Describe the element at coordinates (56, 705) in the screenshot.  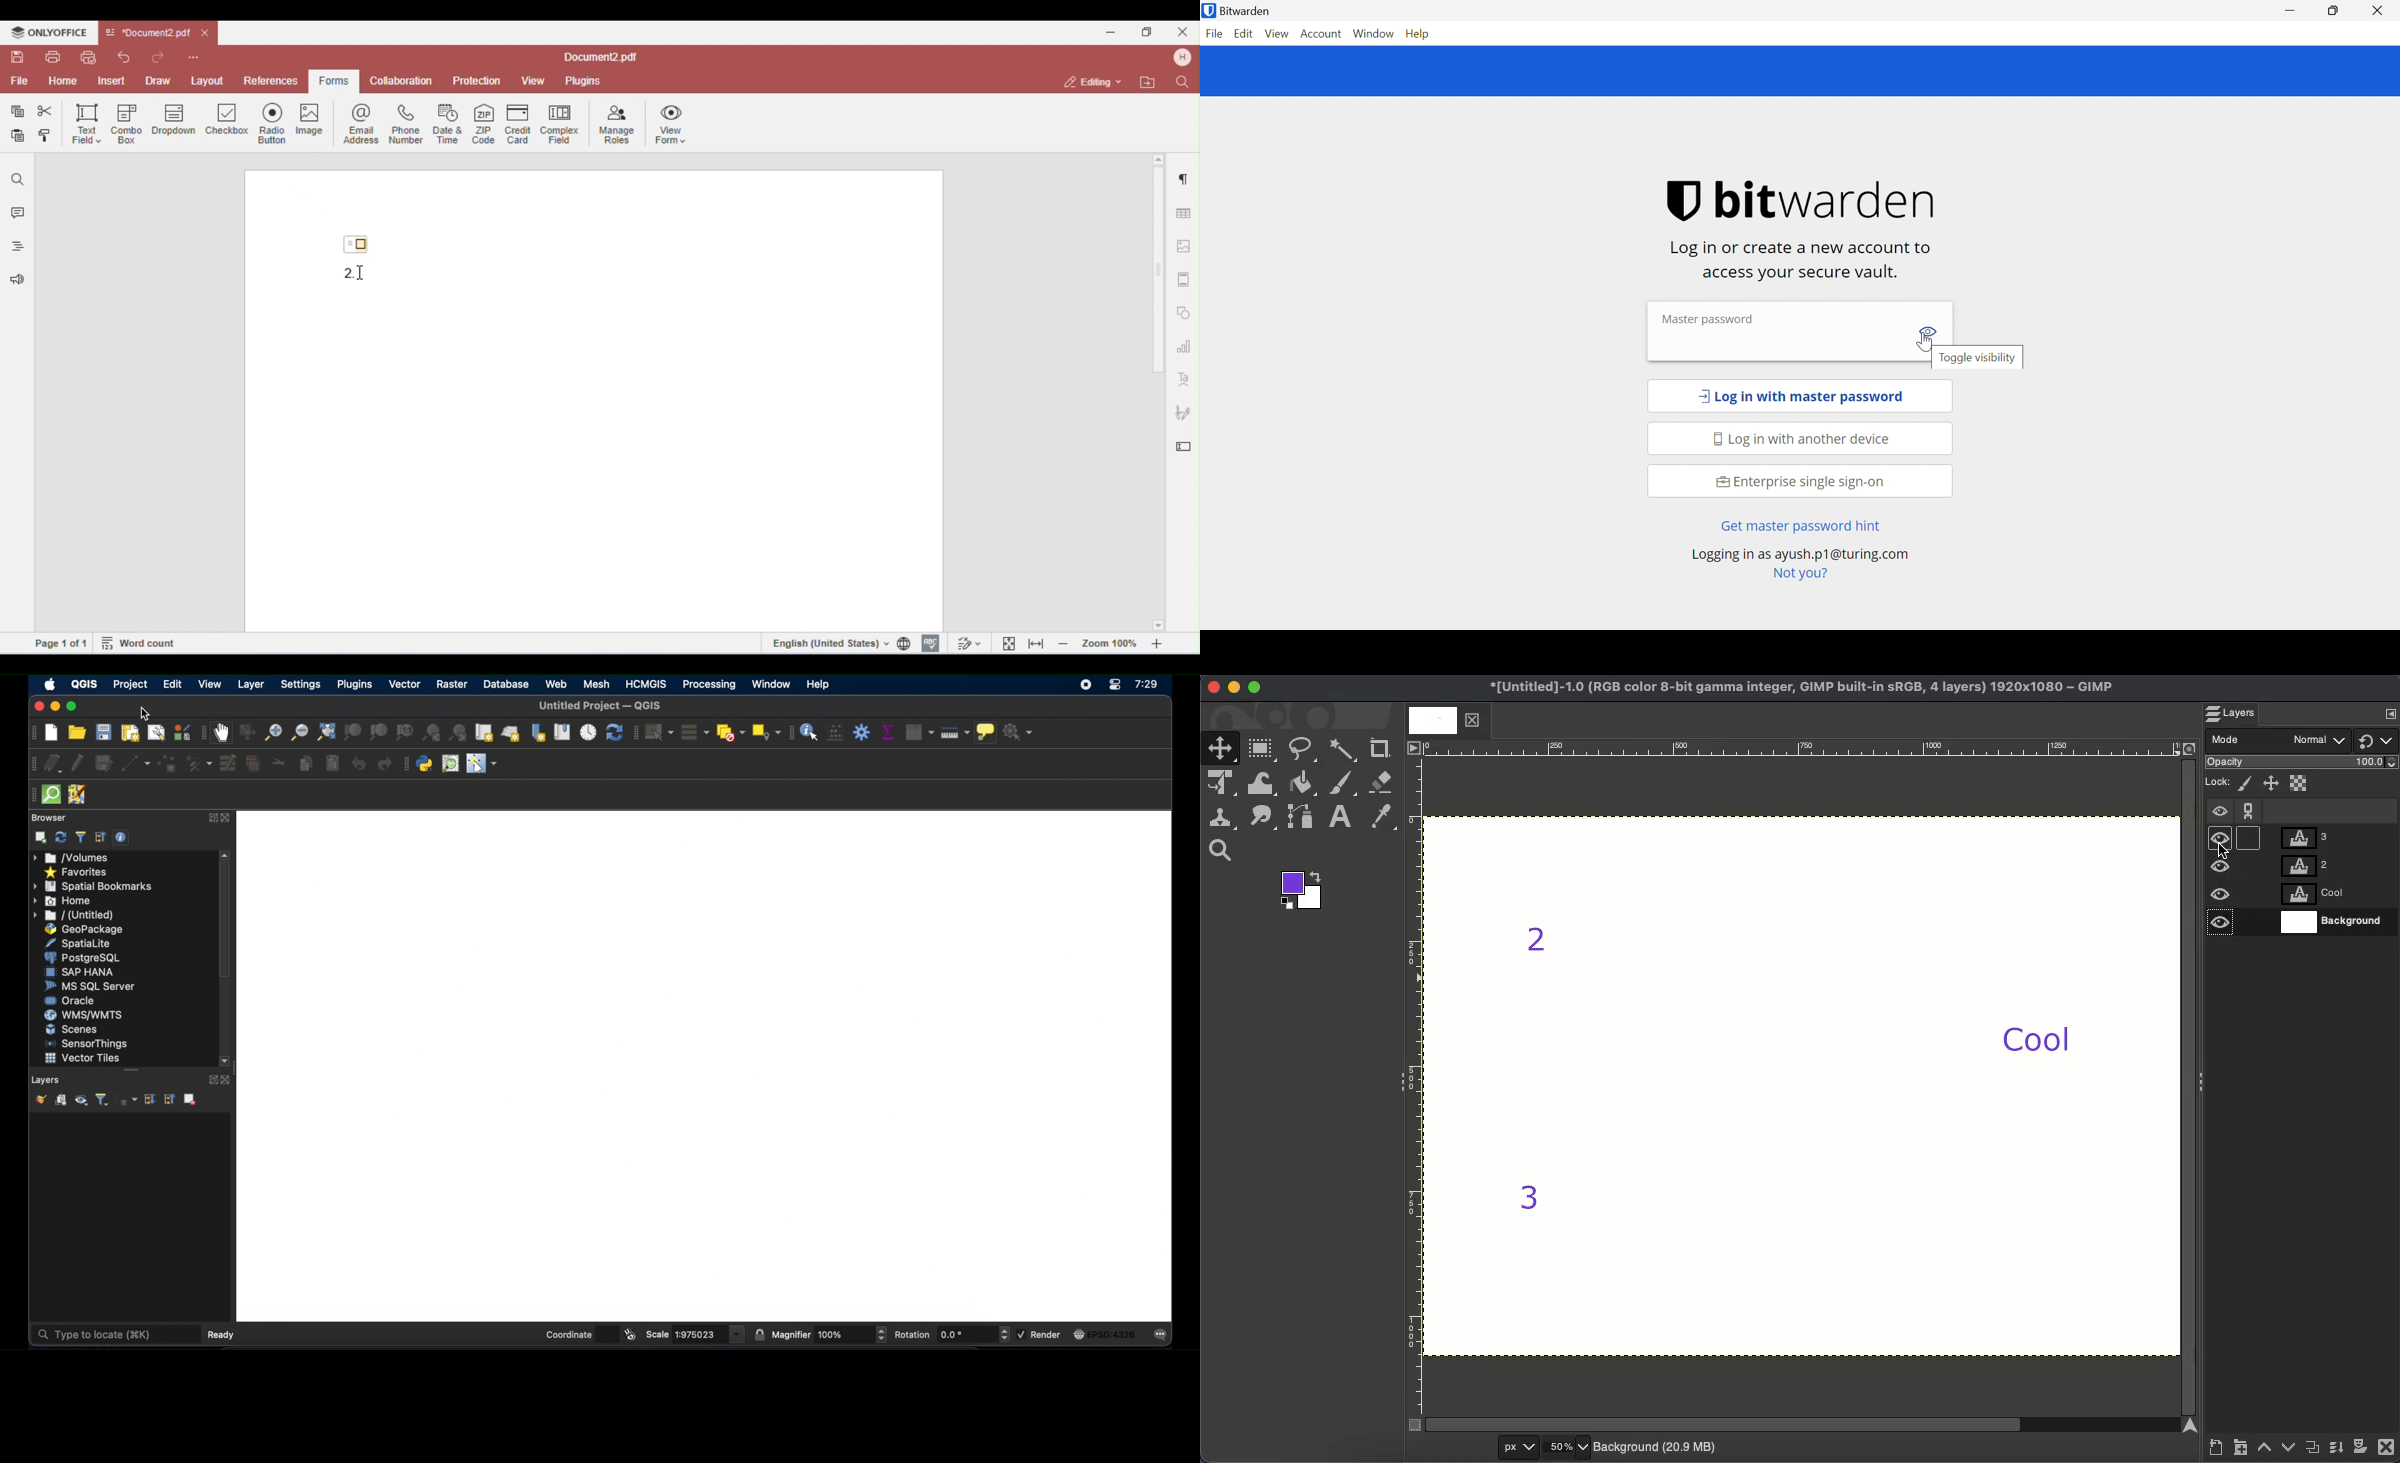
I see `minimize` at that location.